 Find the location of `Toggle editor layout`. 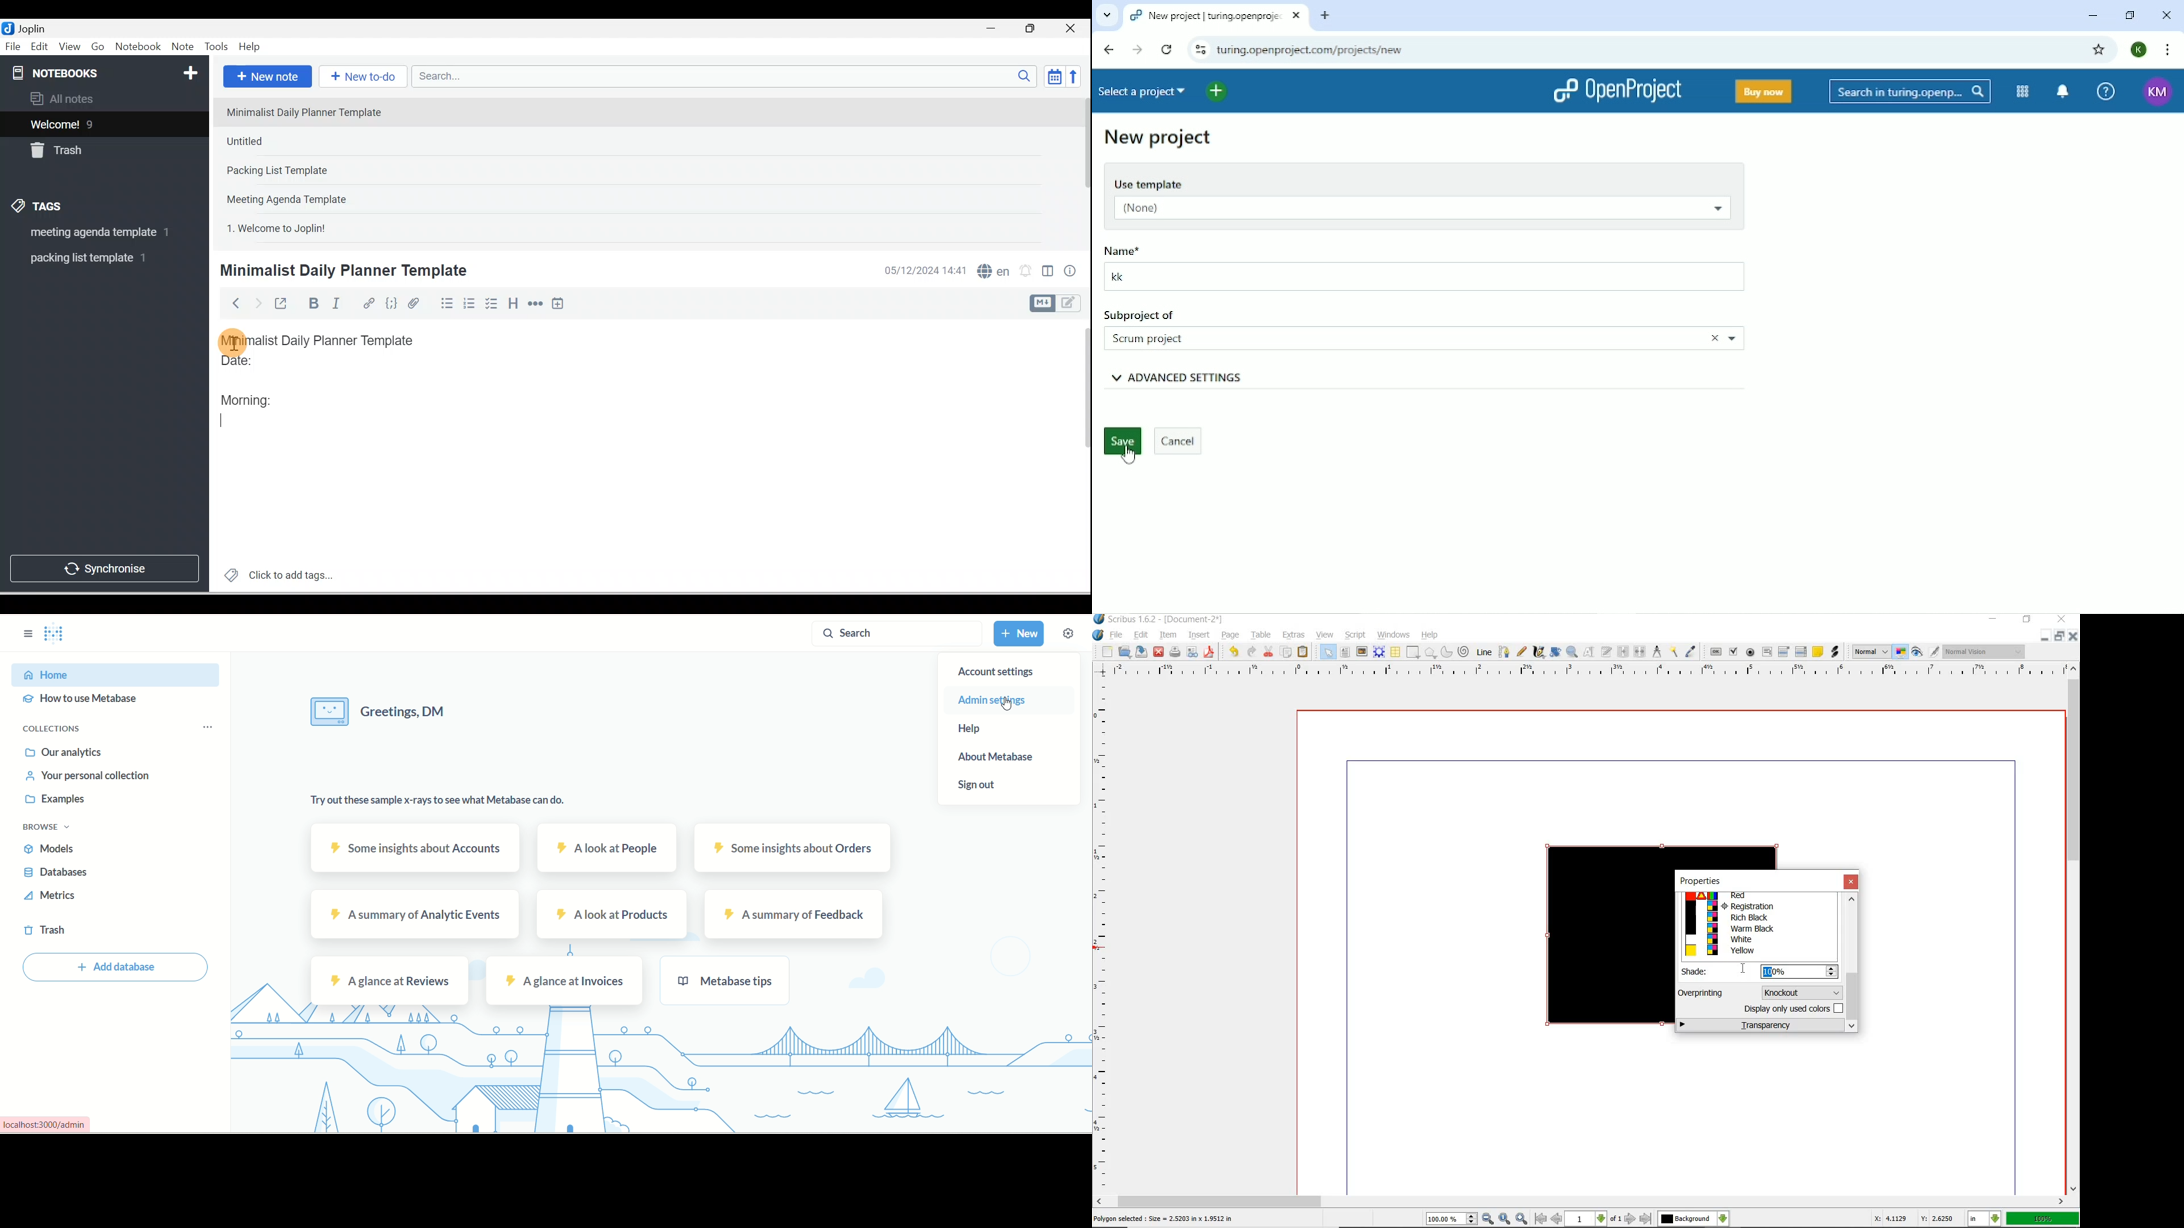

Toggle editor layout is located at coordinates (1060, 304).